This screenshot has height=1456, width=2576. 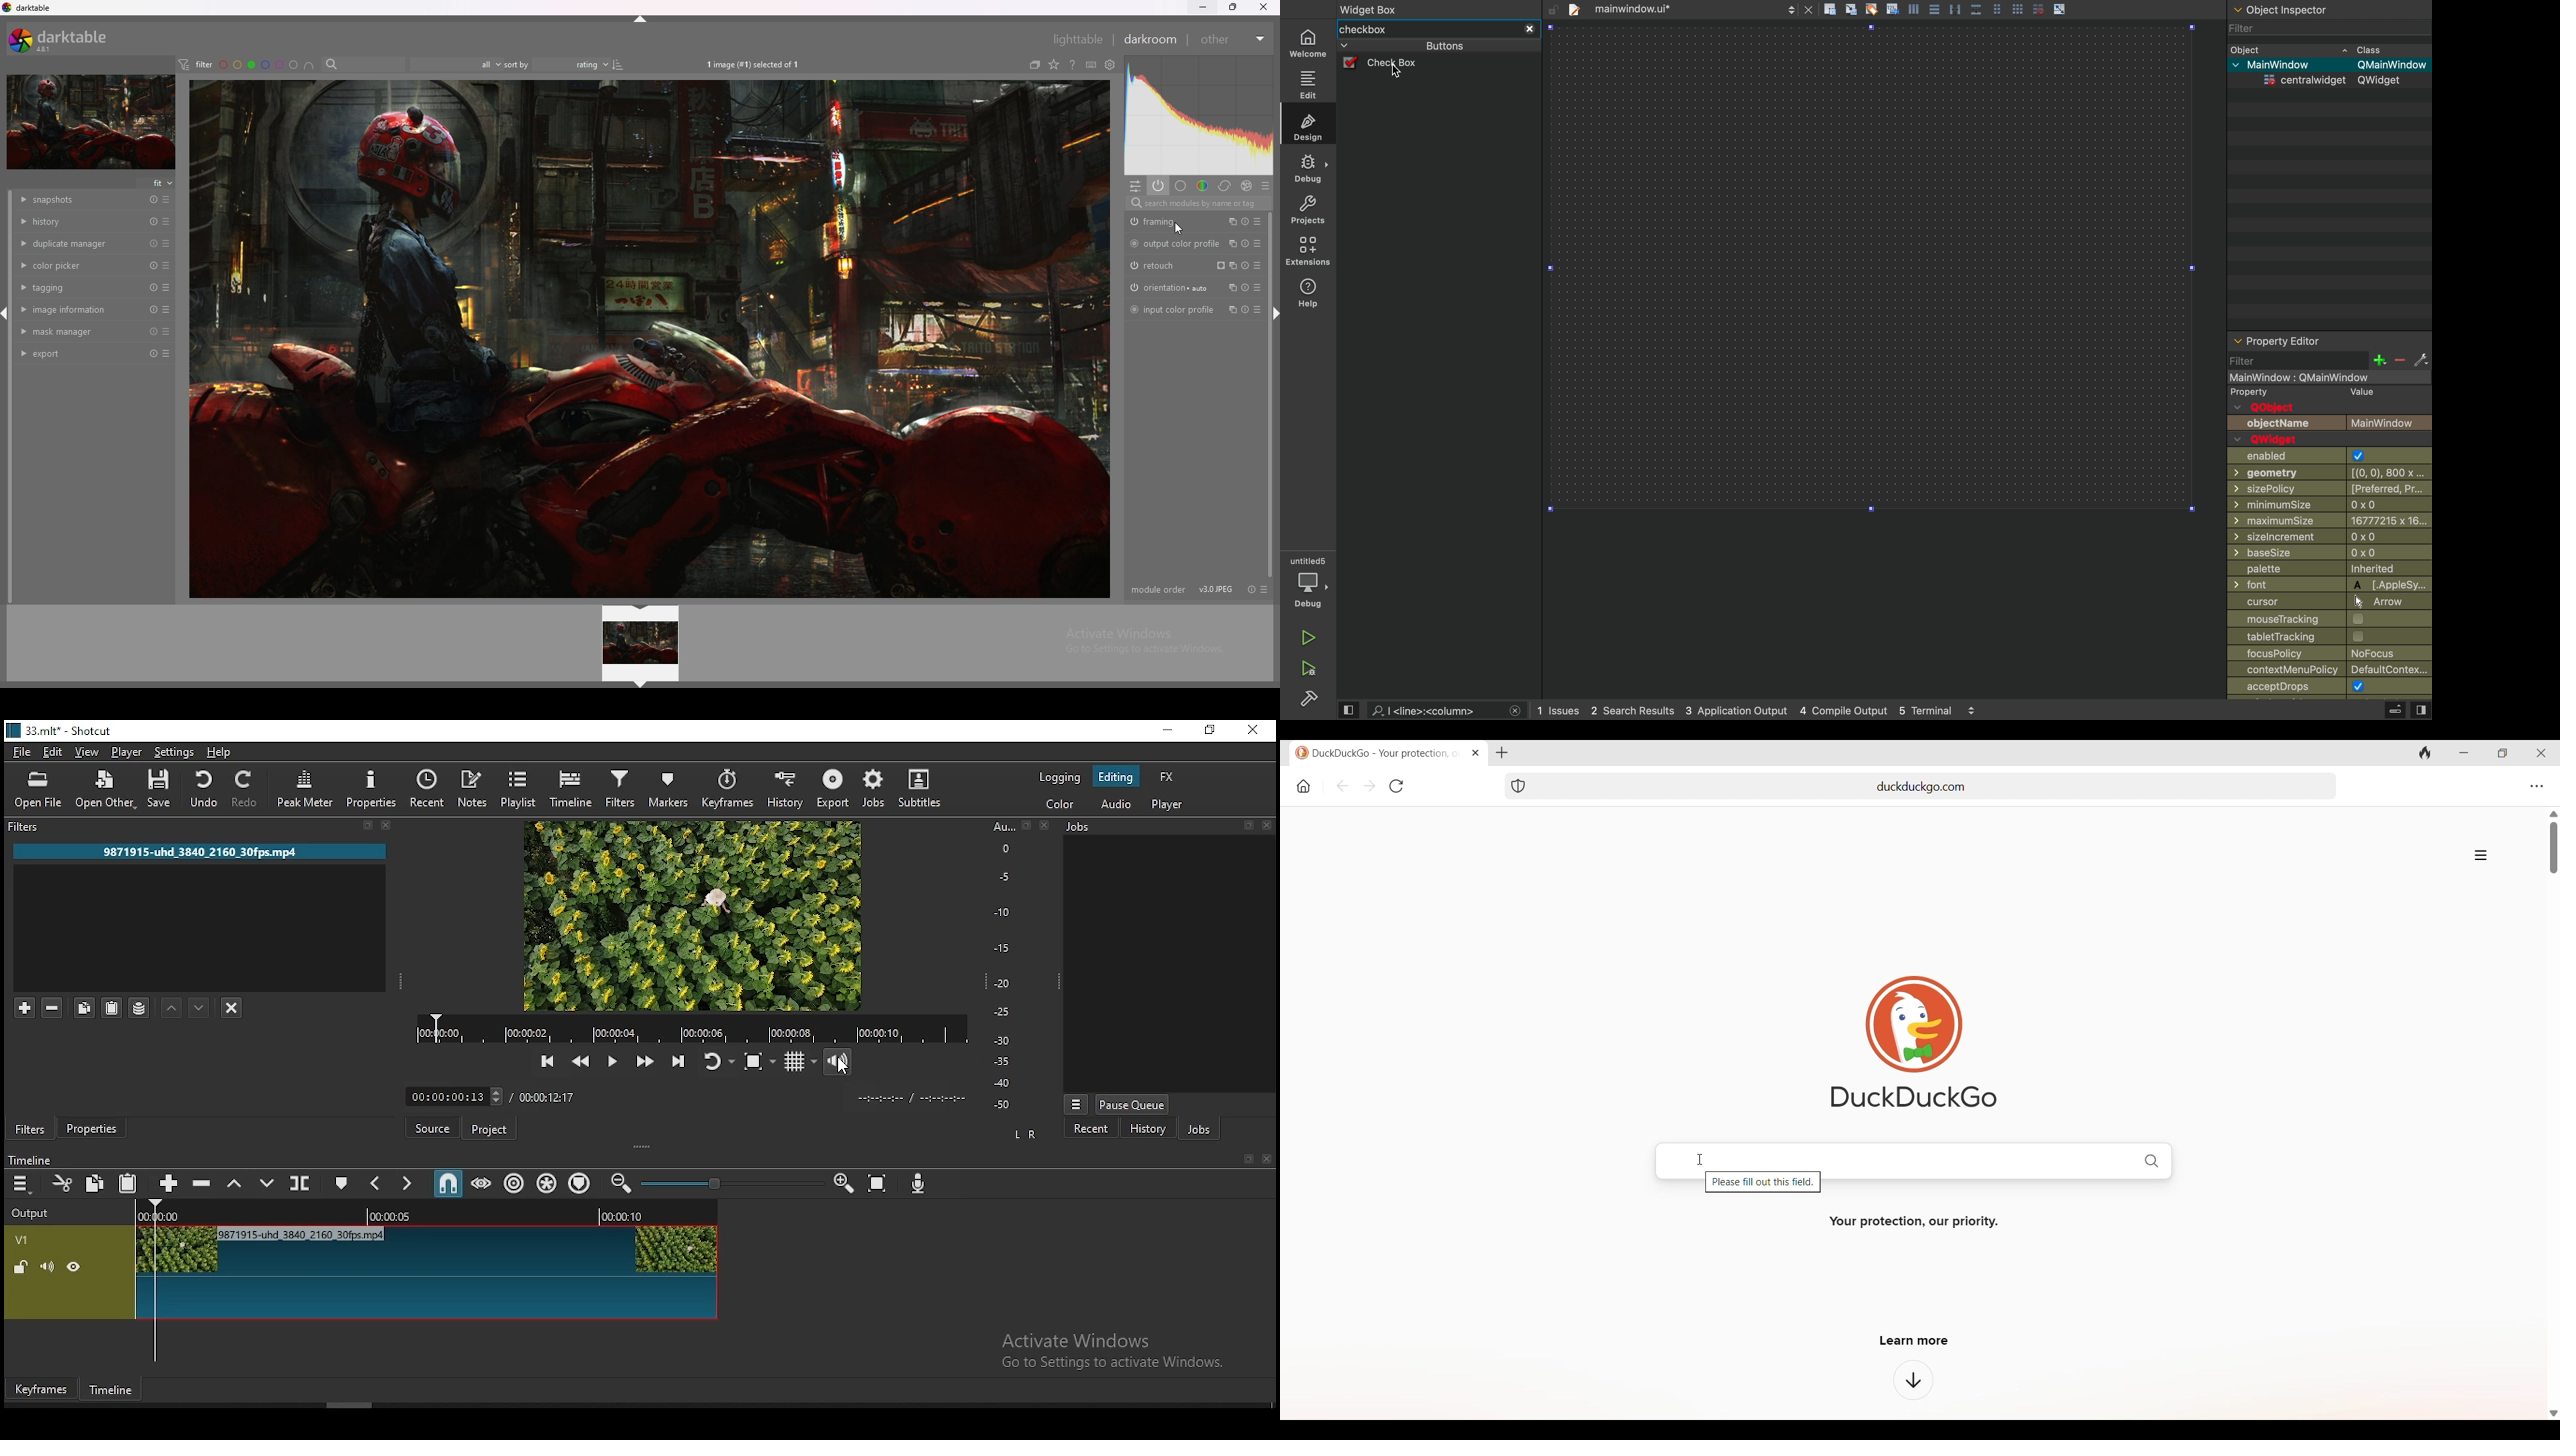 What do you see at coordinates (79, 354) in the screenshot?
I see `export` at bounding box center [79, 354].